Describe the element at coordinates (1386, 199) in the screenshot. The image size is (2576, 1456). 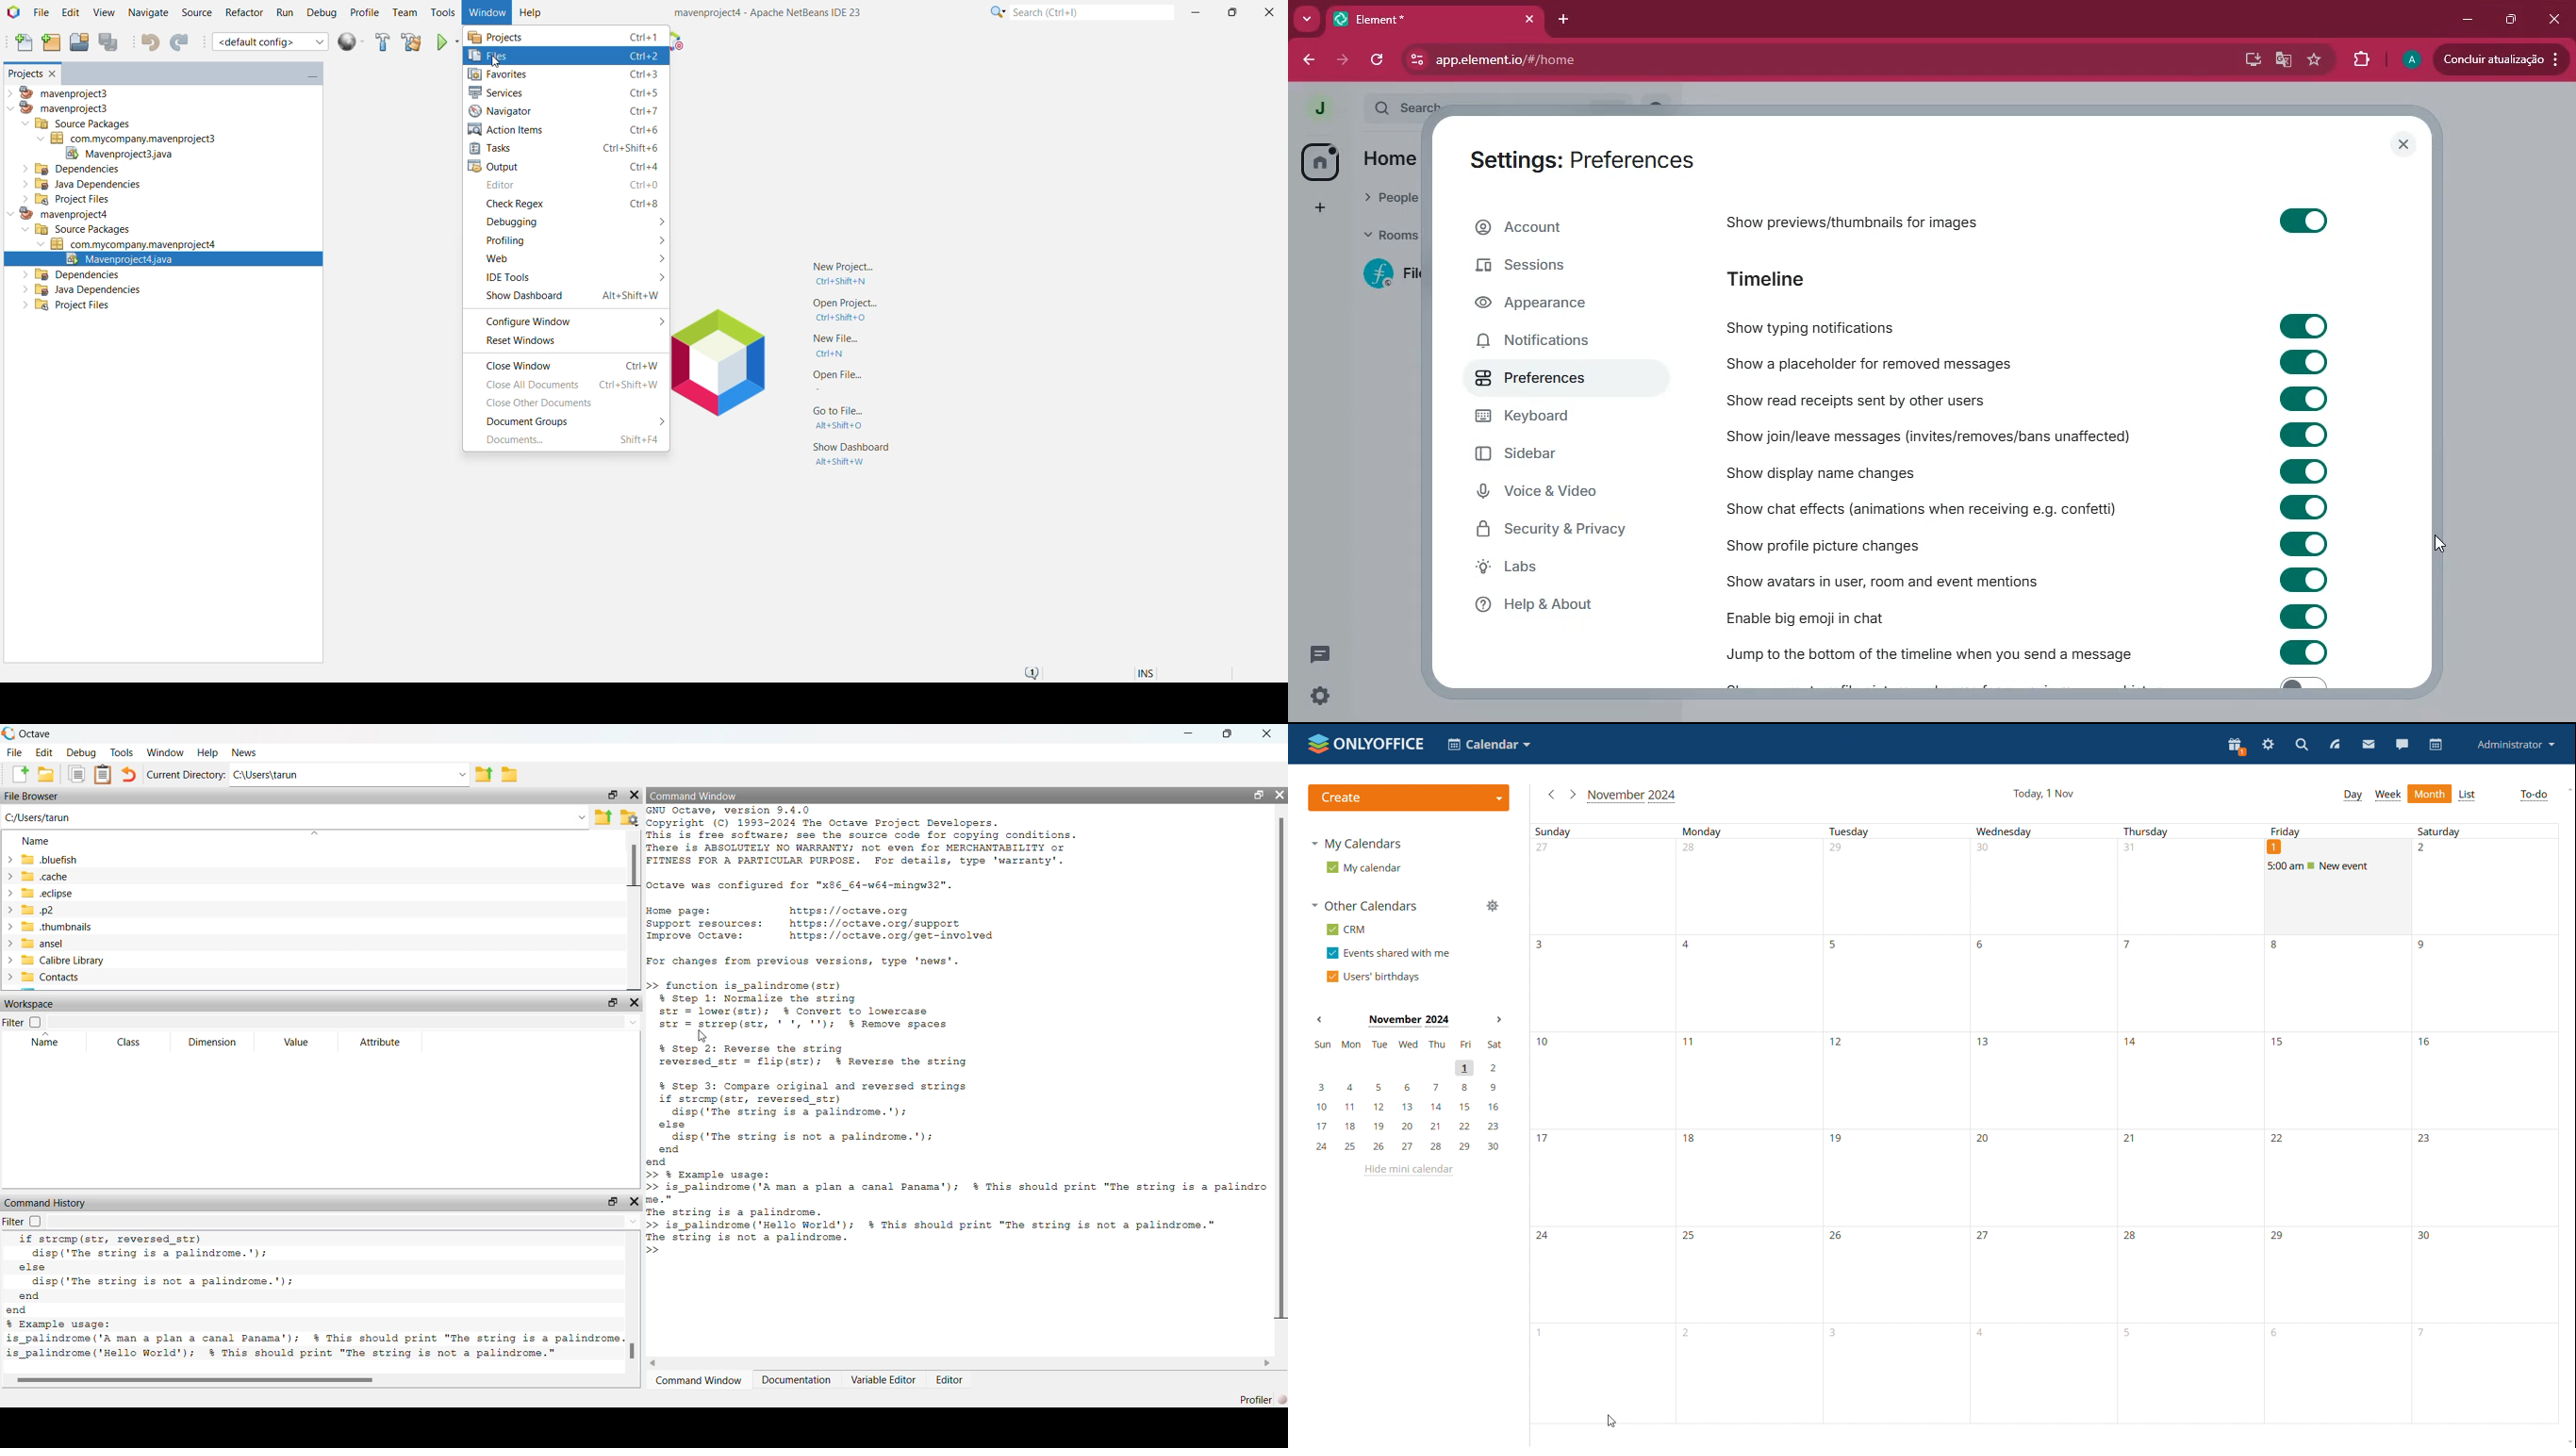
I see `people` at that location.